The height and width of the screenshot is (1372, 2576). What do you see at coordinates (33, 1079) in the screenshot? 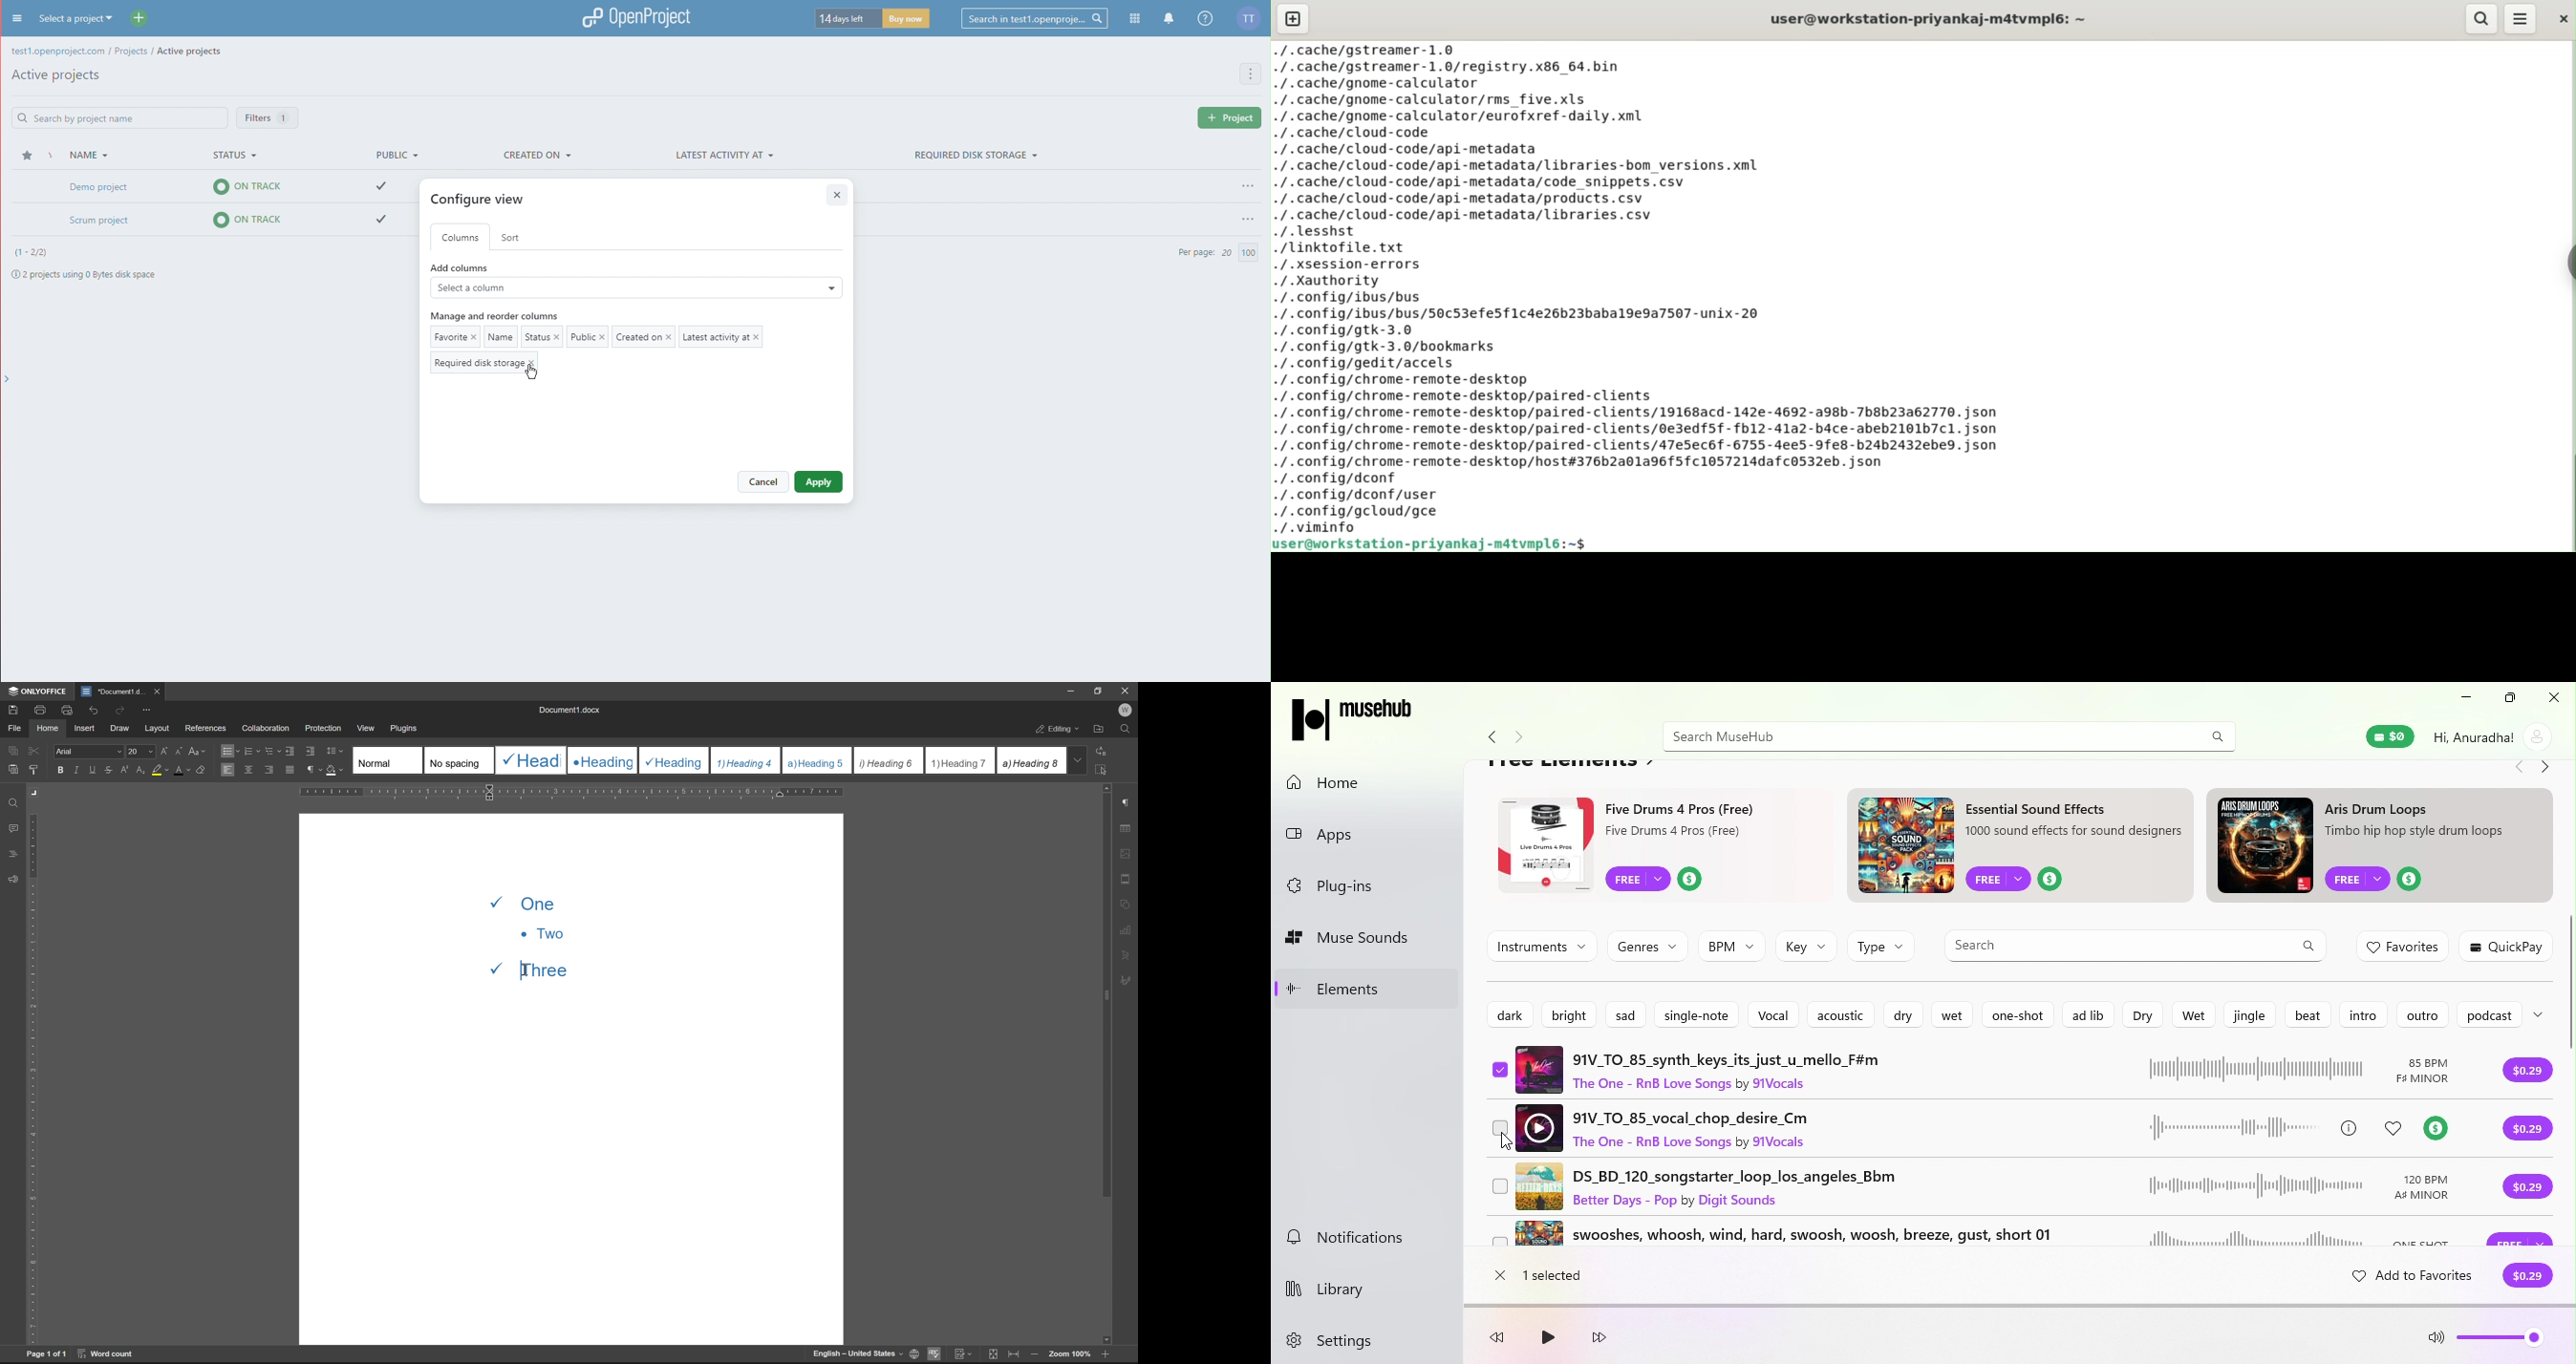
I see `ruler` at bounding box center [33, 1079].